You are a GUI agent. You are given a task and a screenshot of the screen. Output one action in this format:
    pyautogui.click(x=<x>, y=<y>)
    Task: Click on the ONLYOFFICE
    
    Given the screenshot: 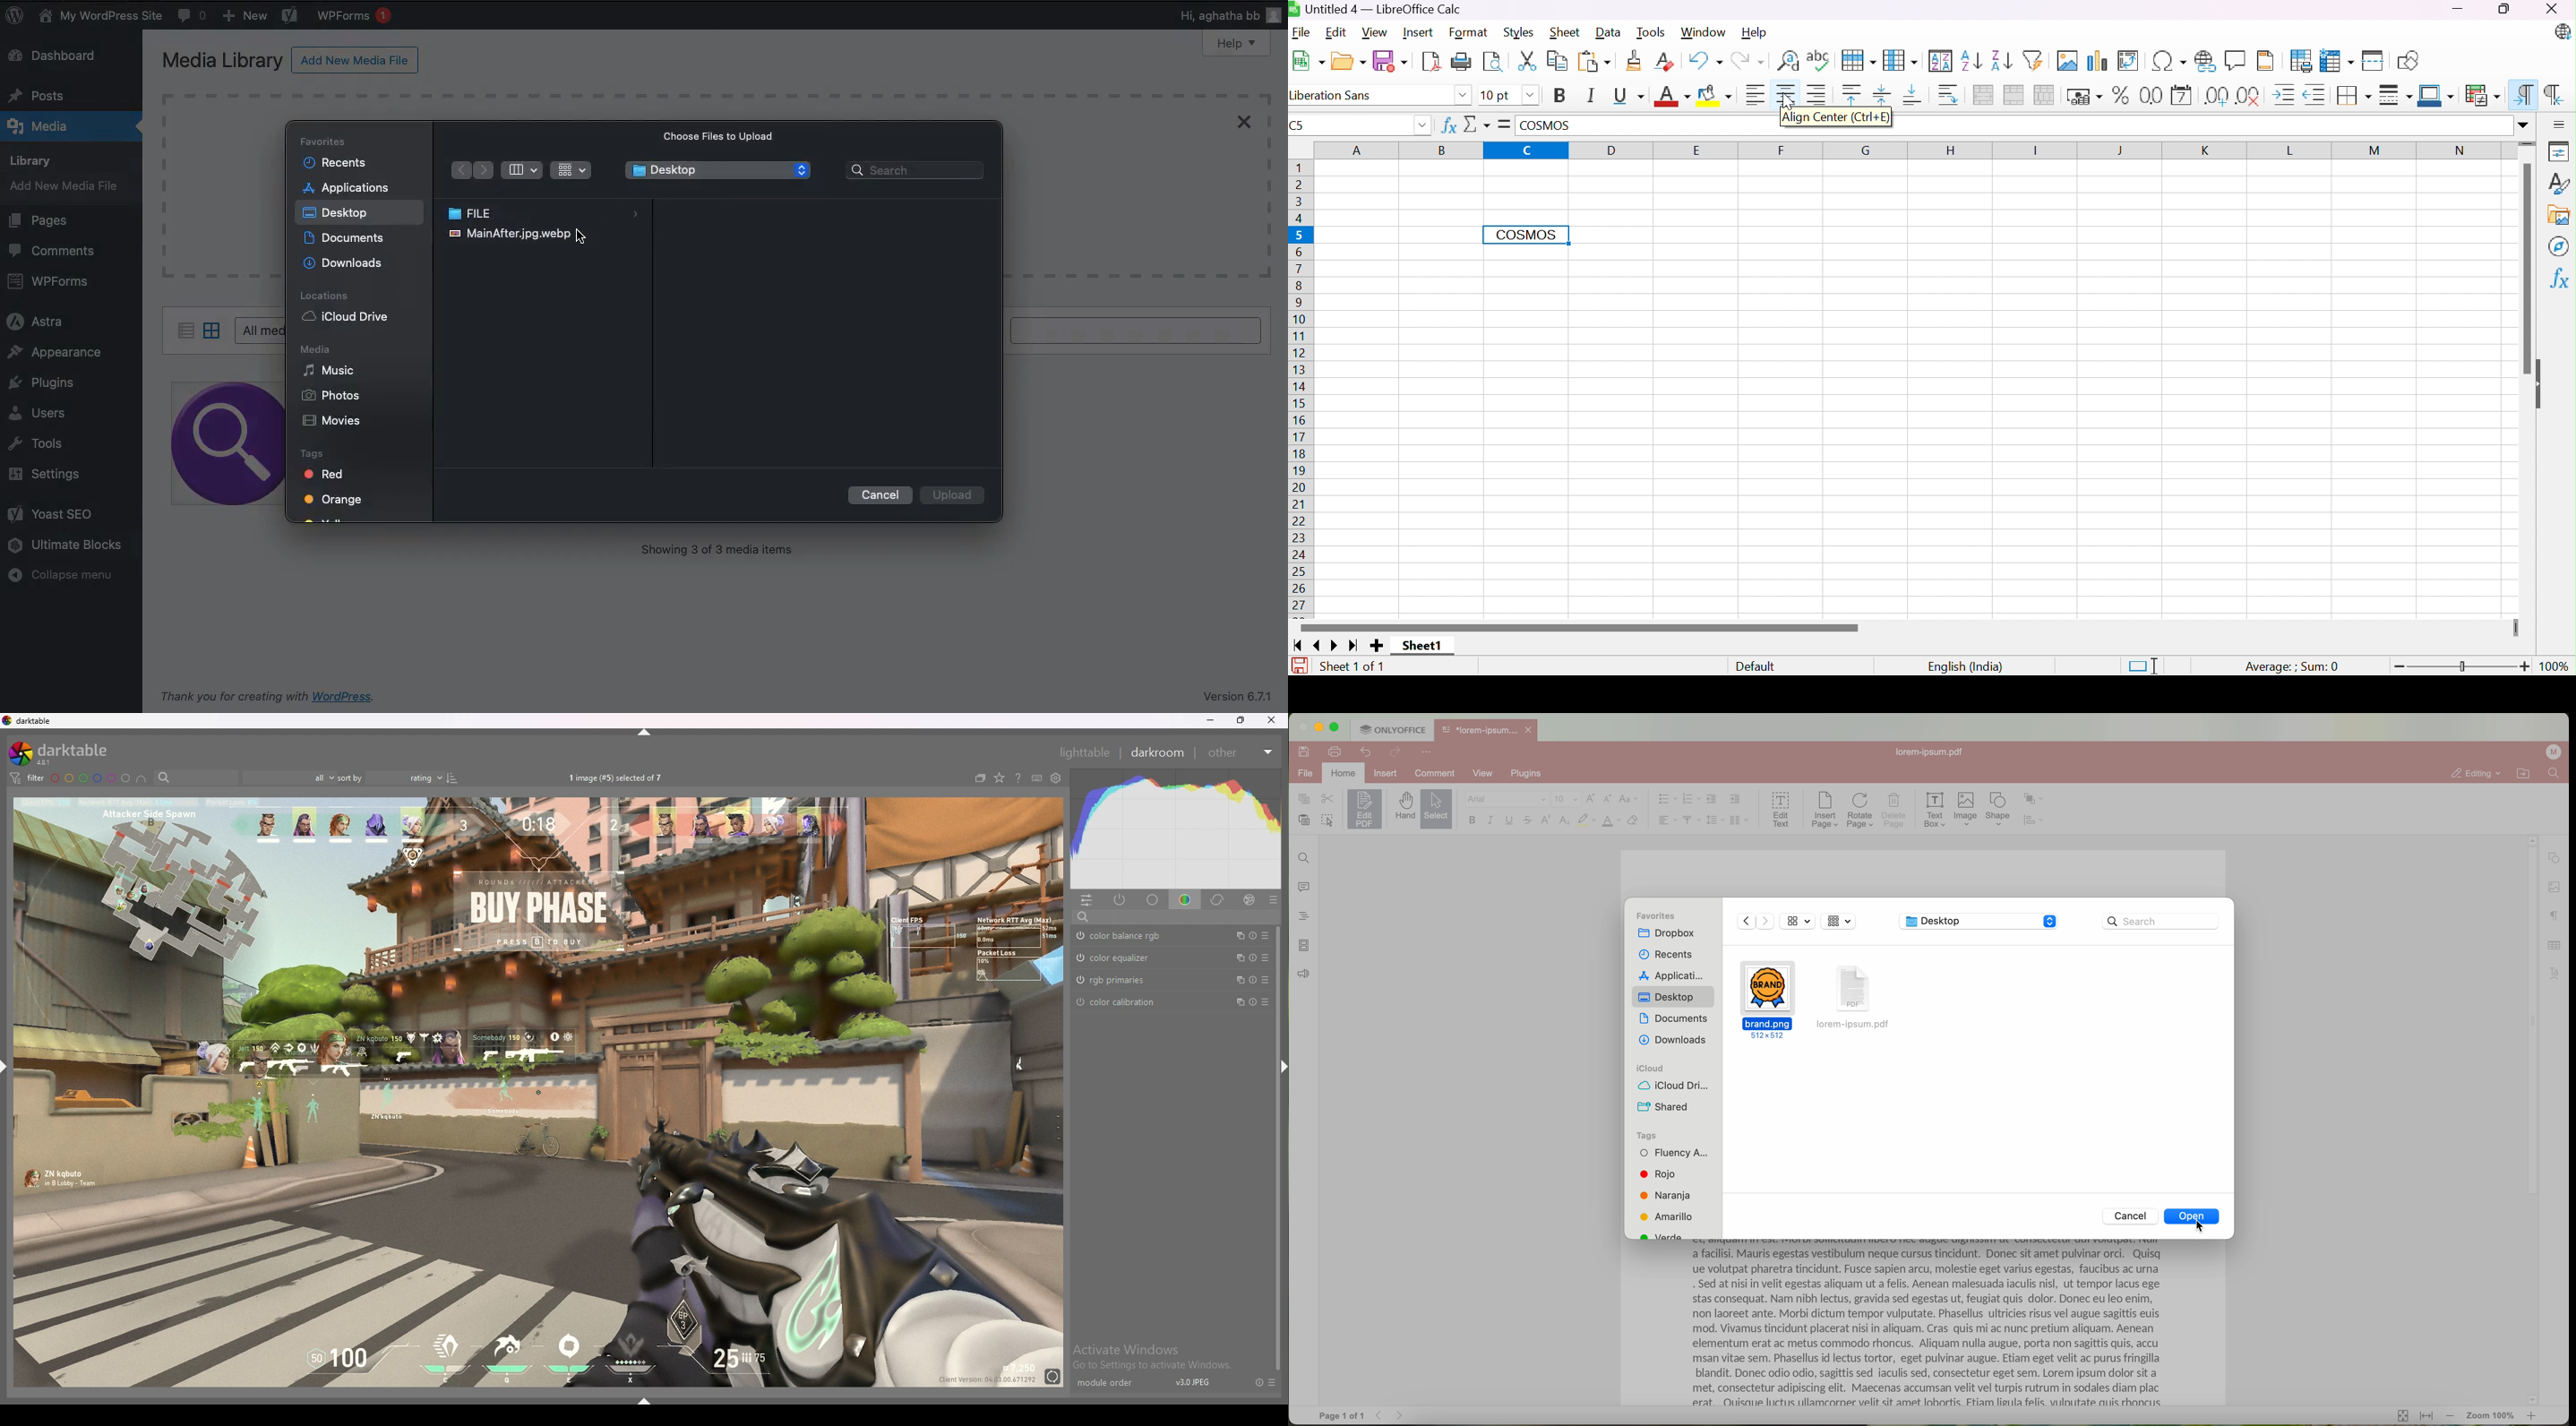 What is the action you would take?
    pyautogui.click(x=1391, y=728)
    